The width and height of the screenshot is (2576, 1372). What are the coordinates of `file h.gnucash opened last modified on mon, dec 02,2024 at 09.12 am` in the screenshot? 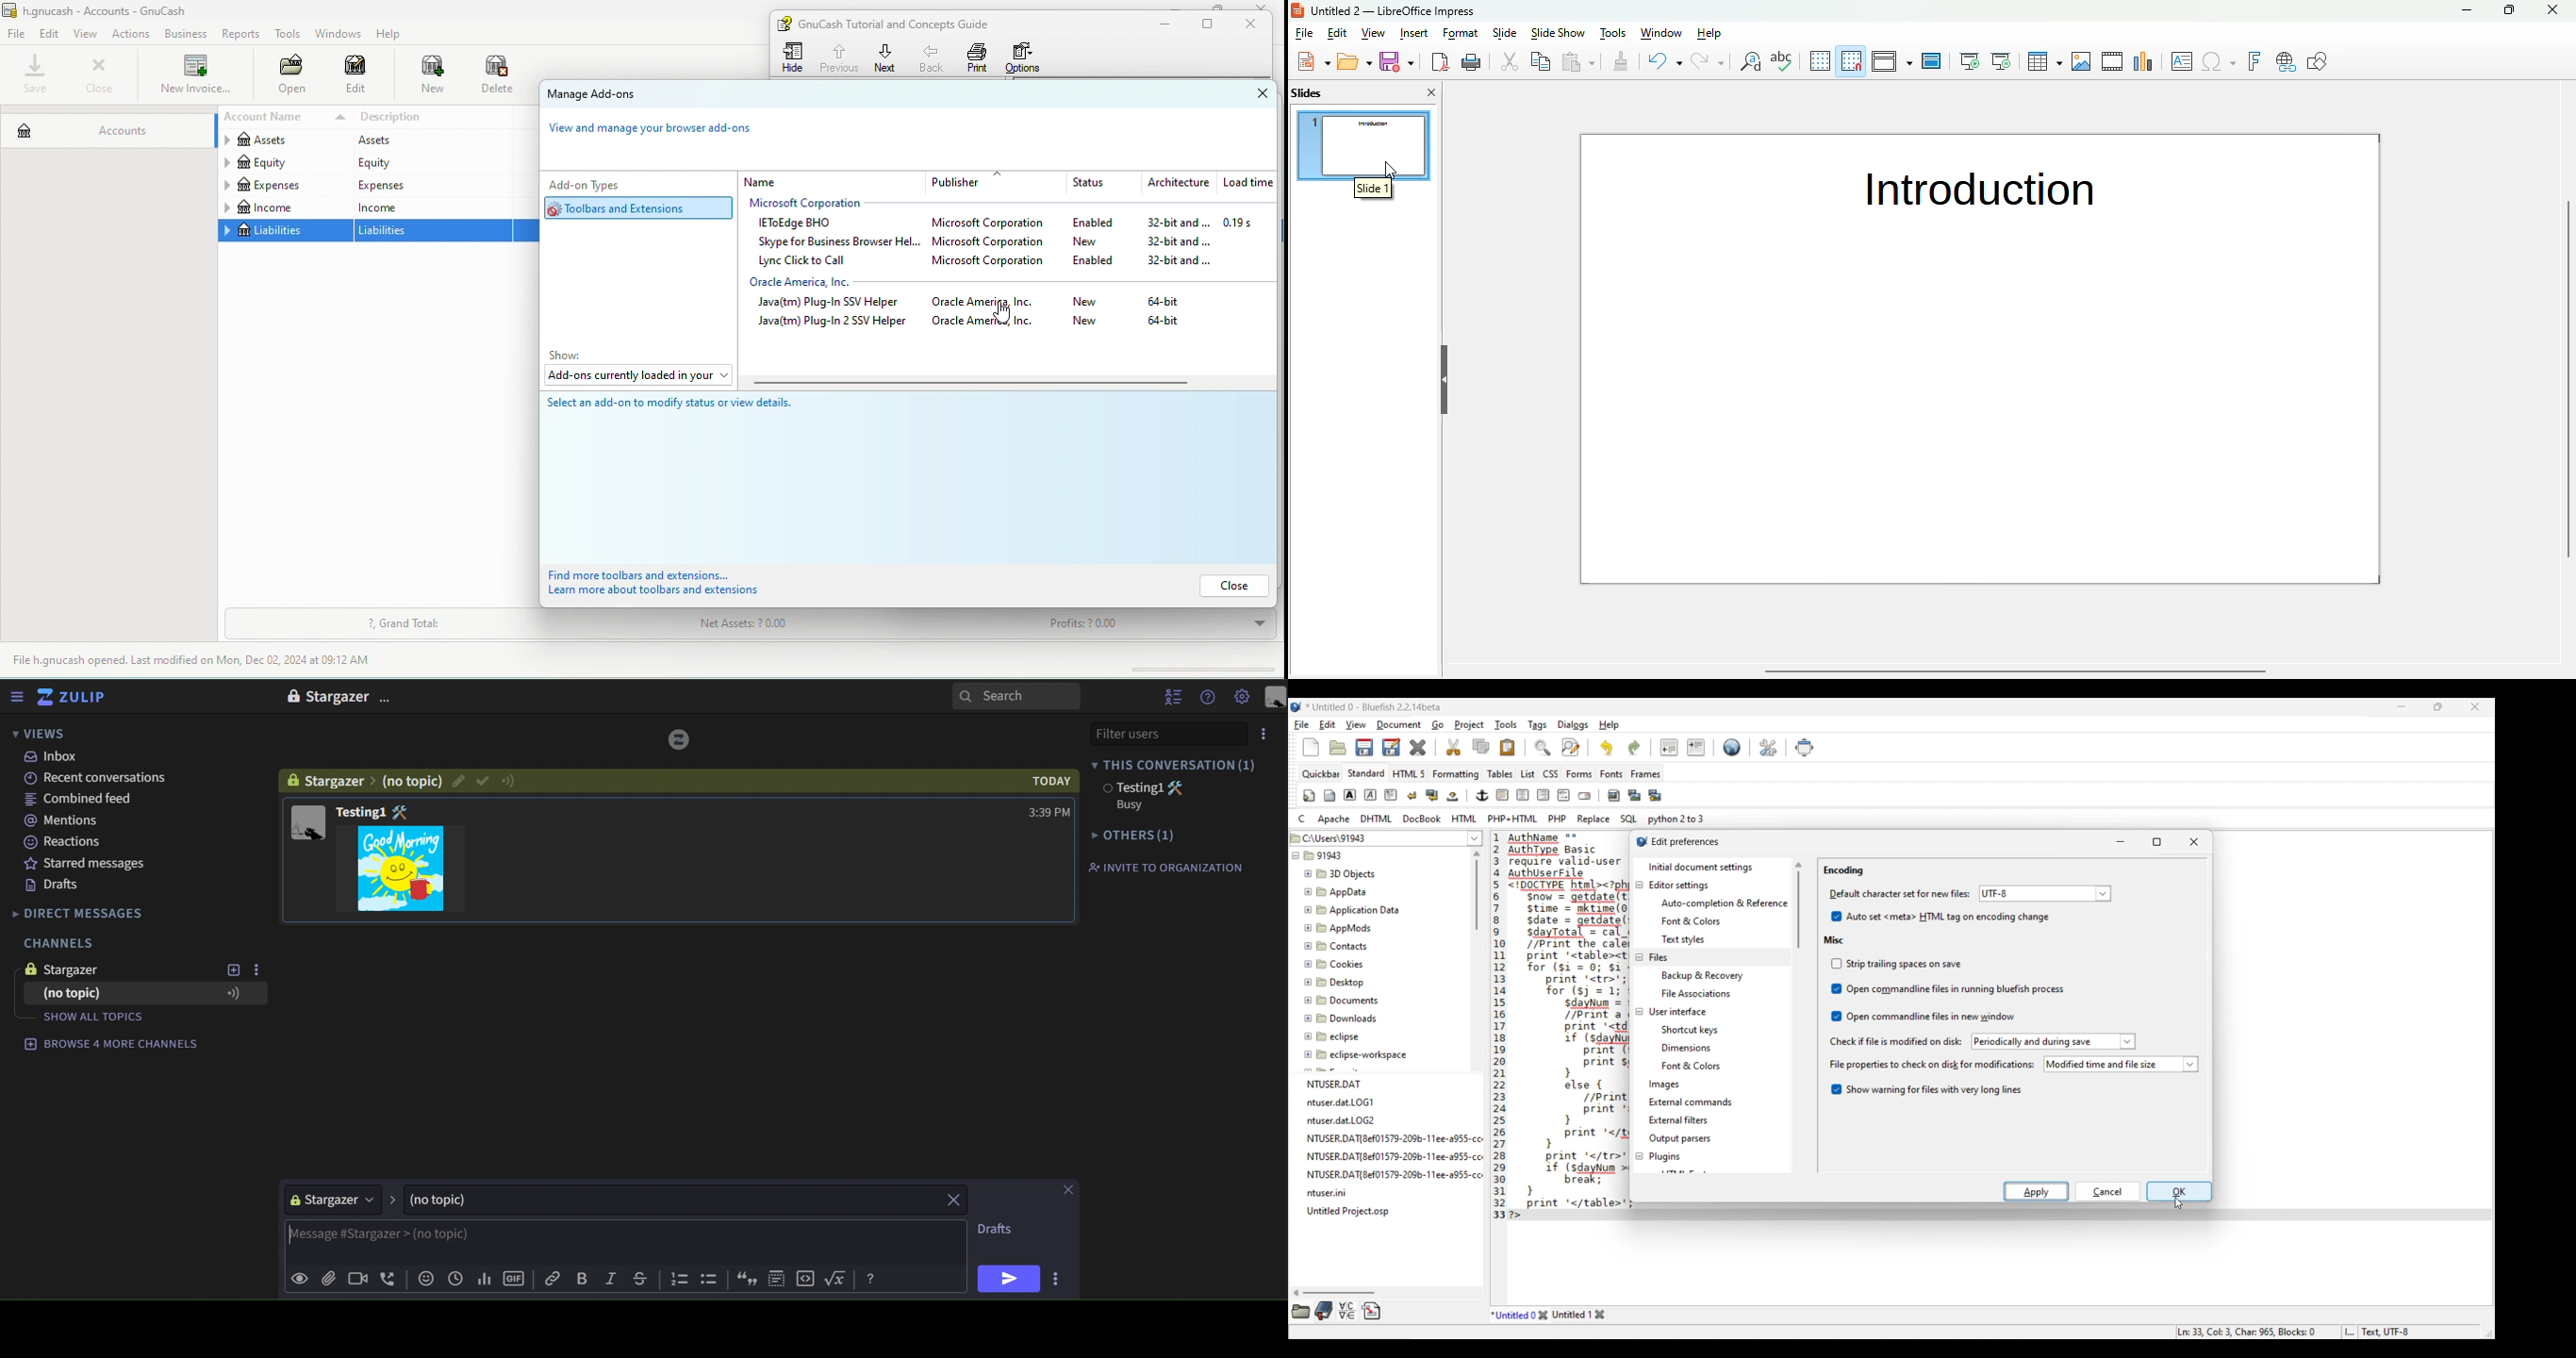 It's located at (206, 661).